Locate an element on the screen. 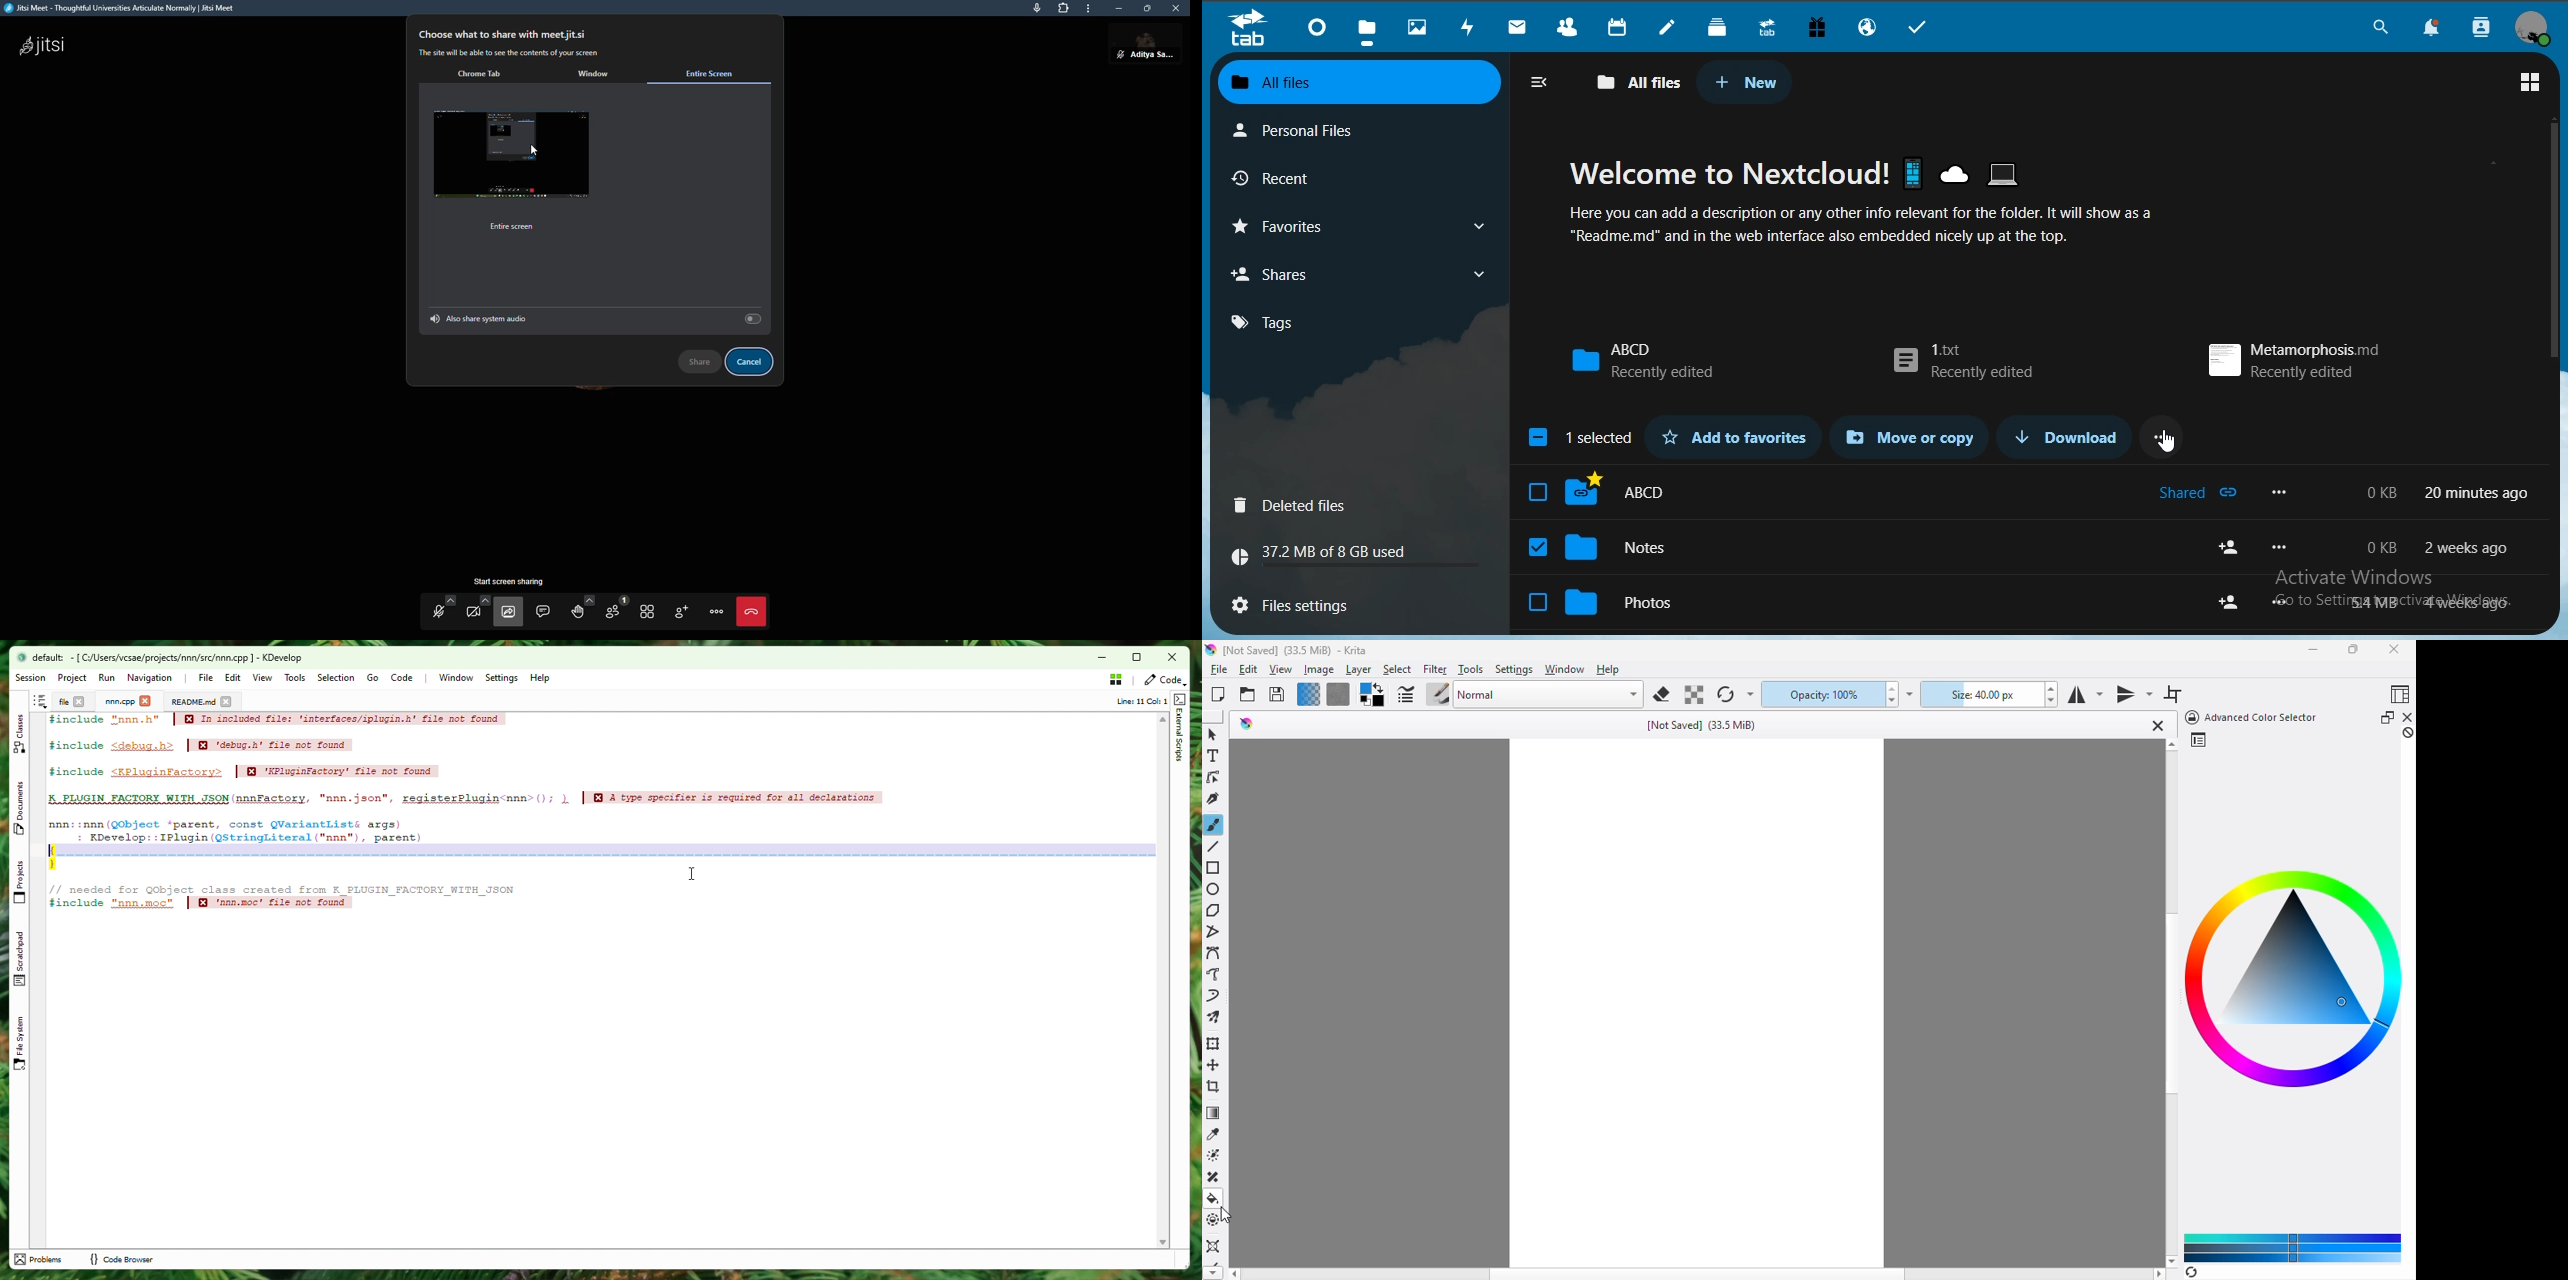 The image size is (2576, 1288). shared is located at coordinates (2201, 496).